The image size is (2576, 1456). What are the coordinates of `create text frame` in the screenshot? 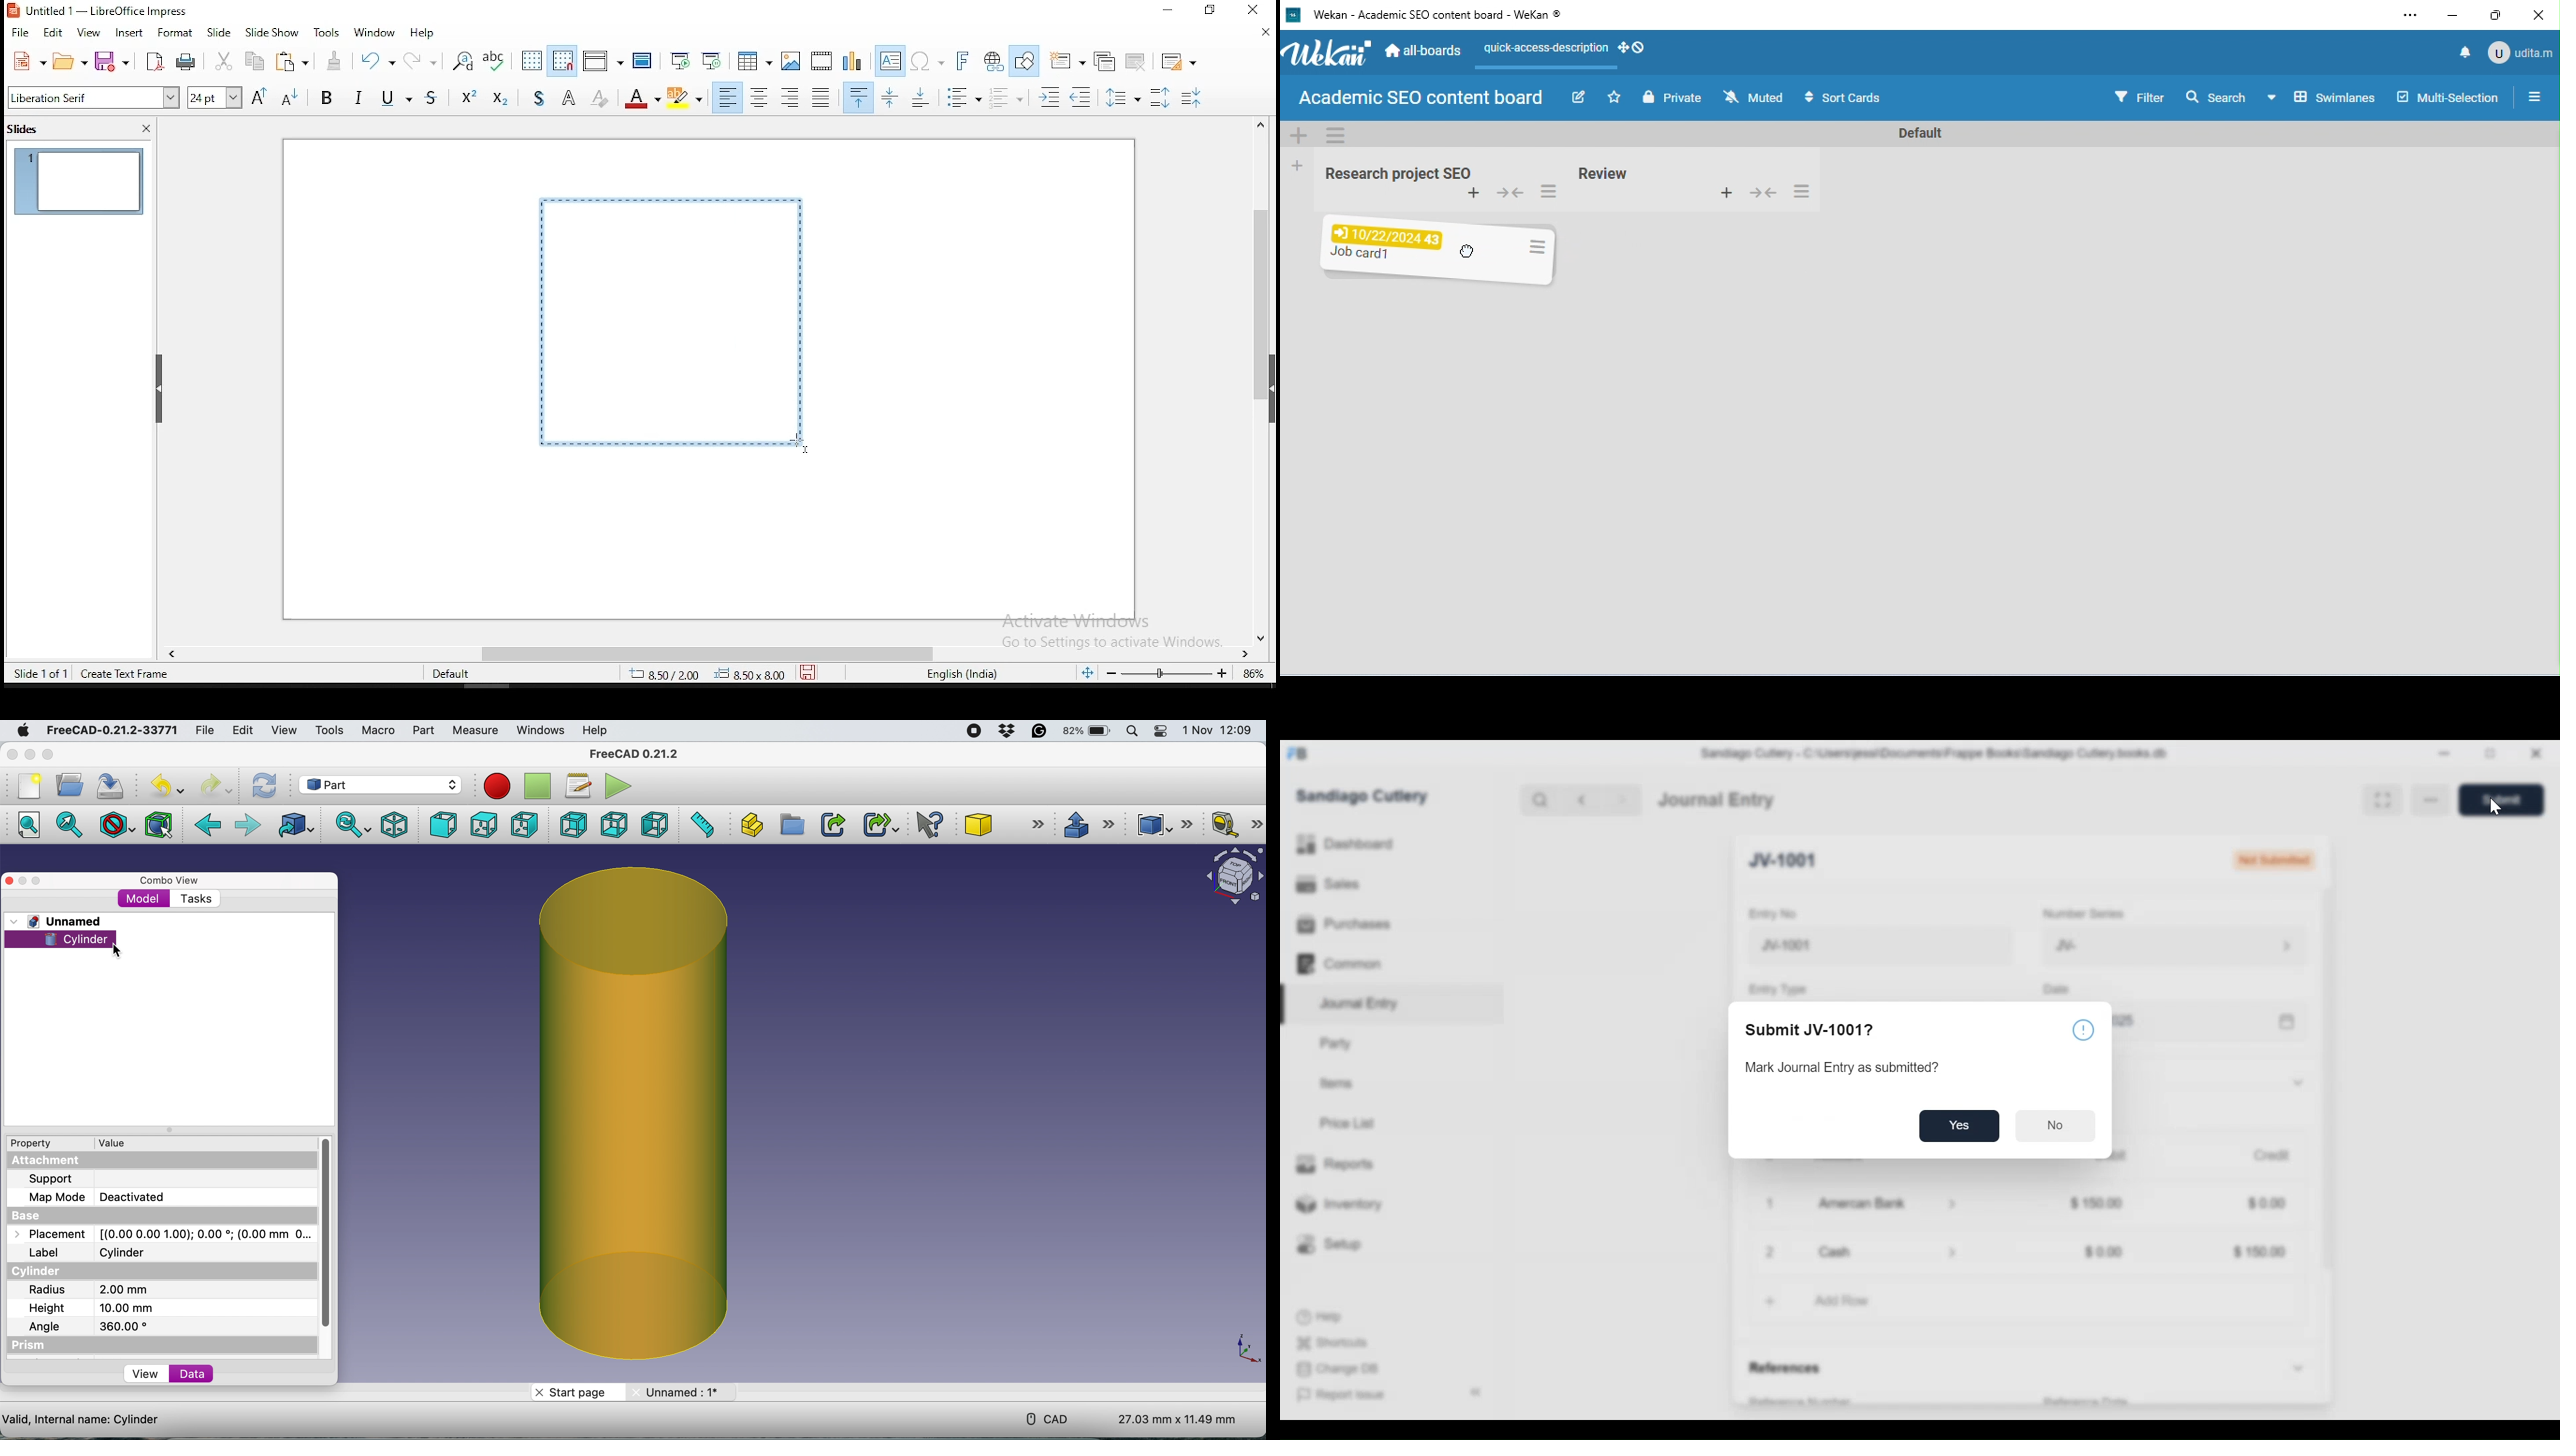 It's located at (124, 674).